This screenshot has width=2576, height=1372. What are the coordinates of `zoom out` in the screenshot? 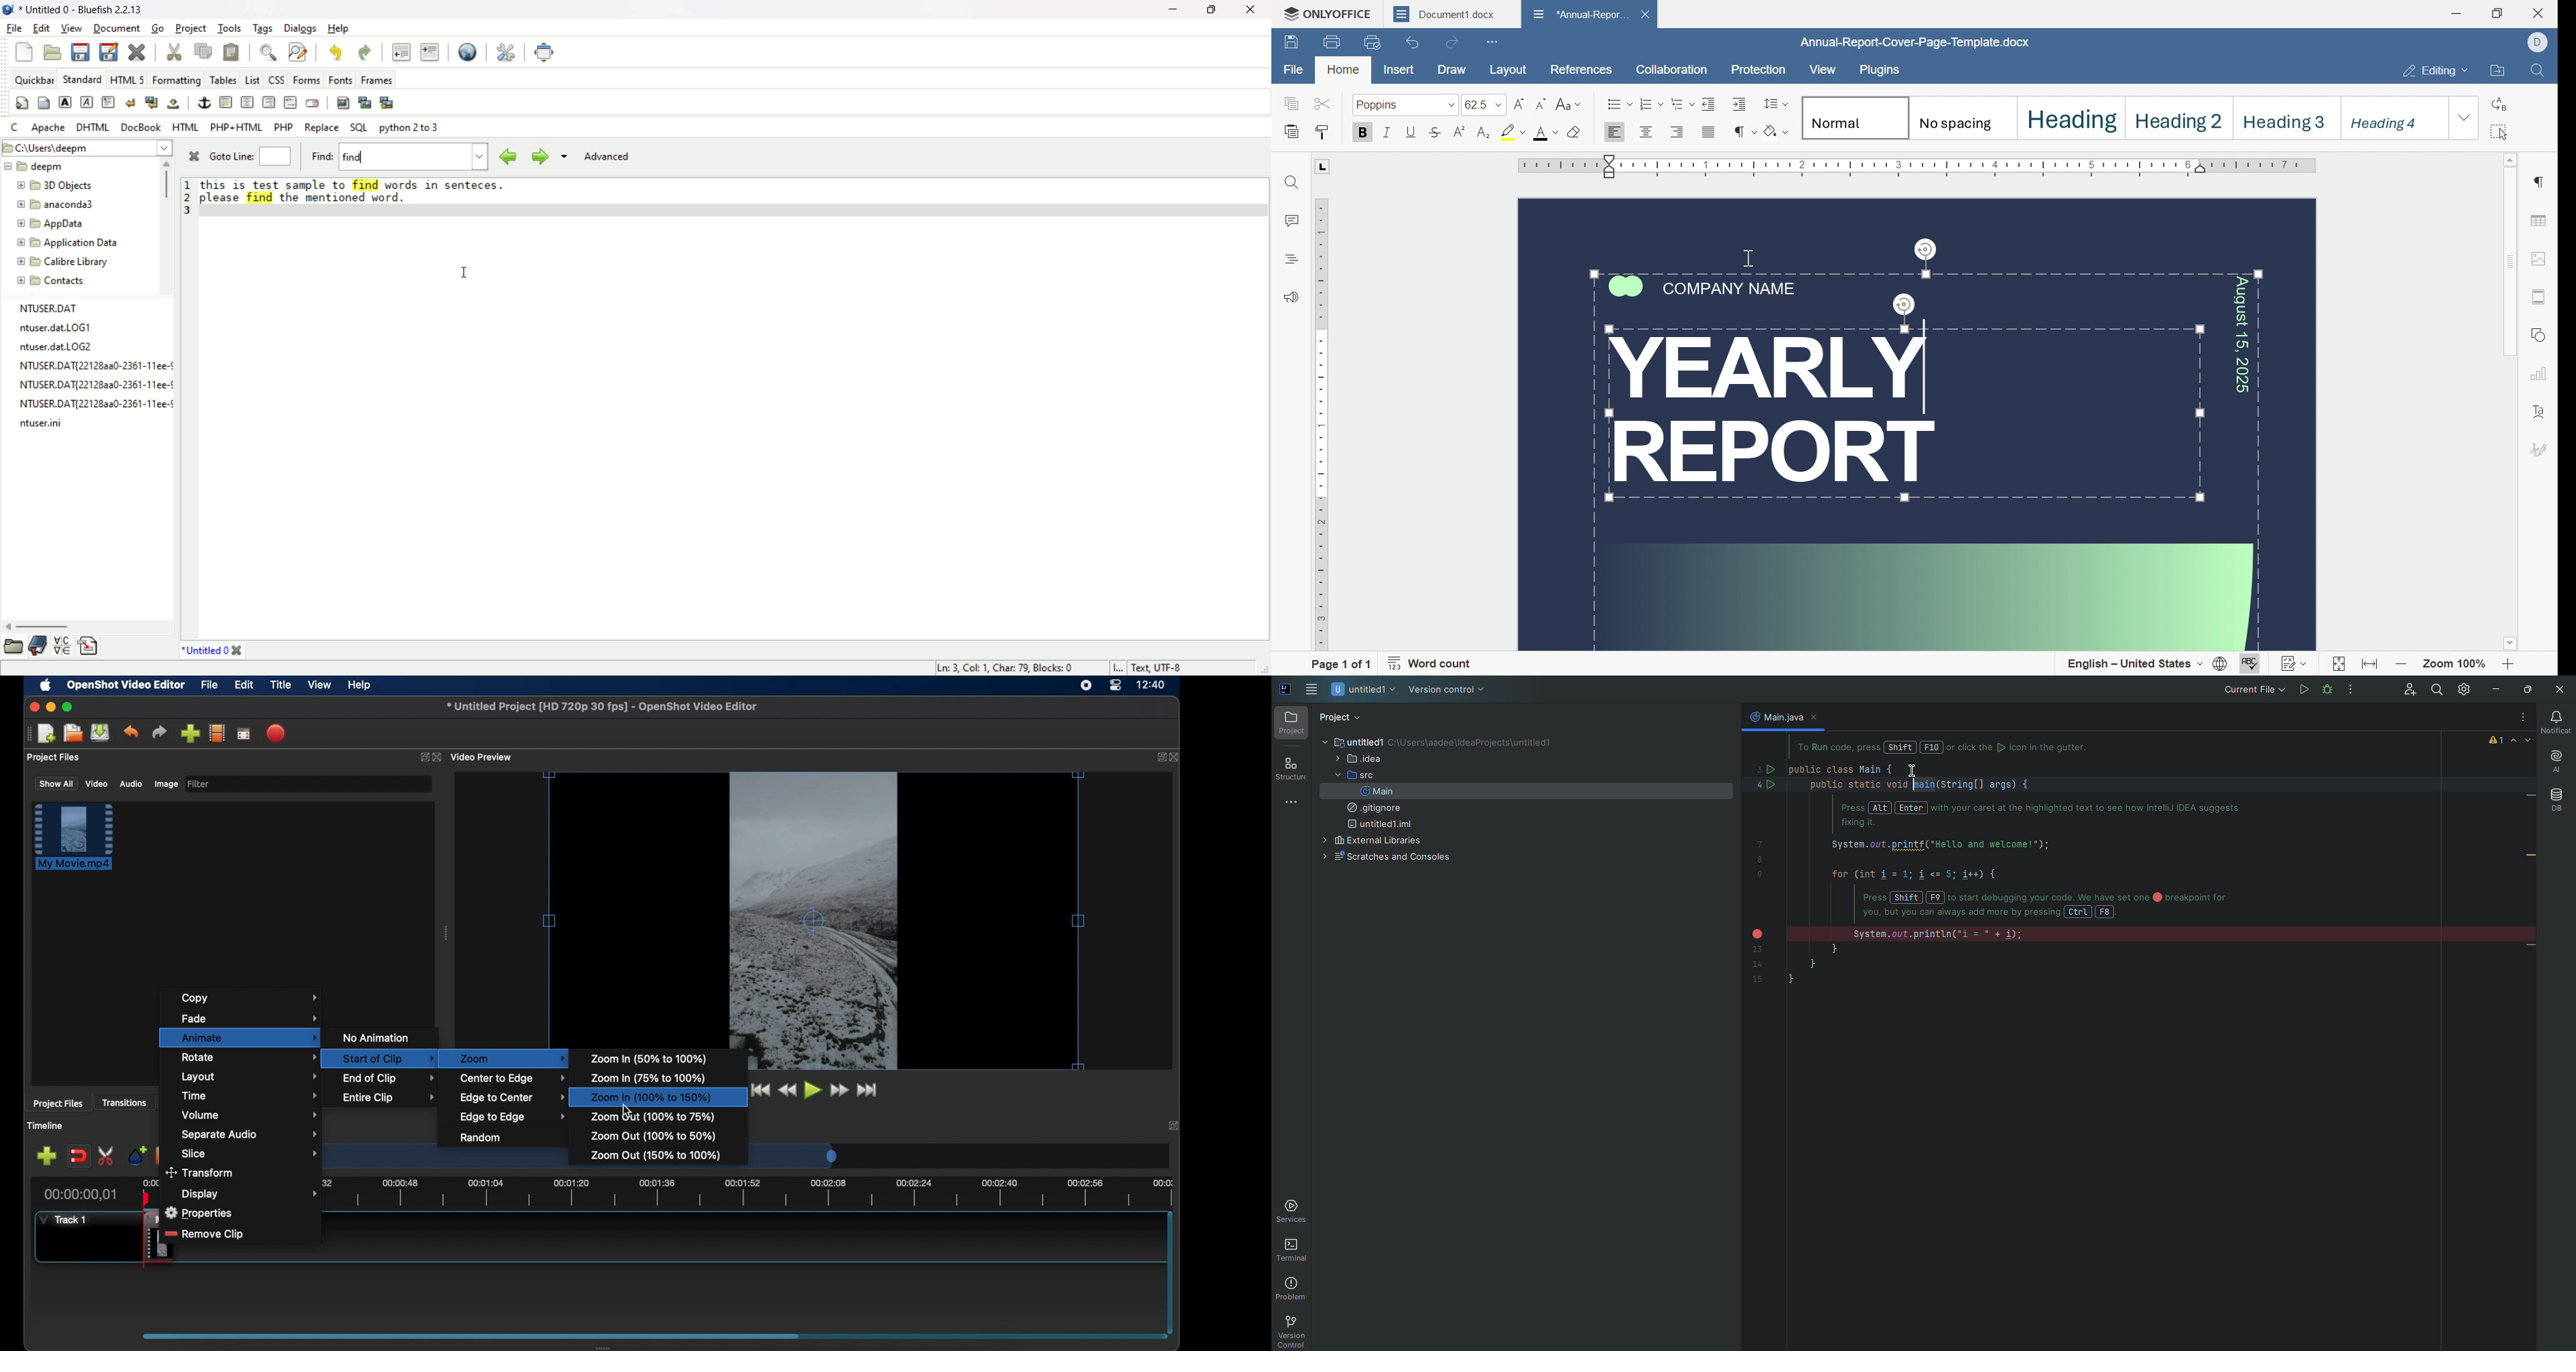 It's located at (651, 1117).